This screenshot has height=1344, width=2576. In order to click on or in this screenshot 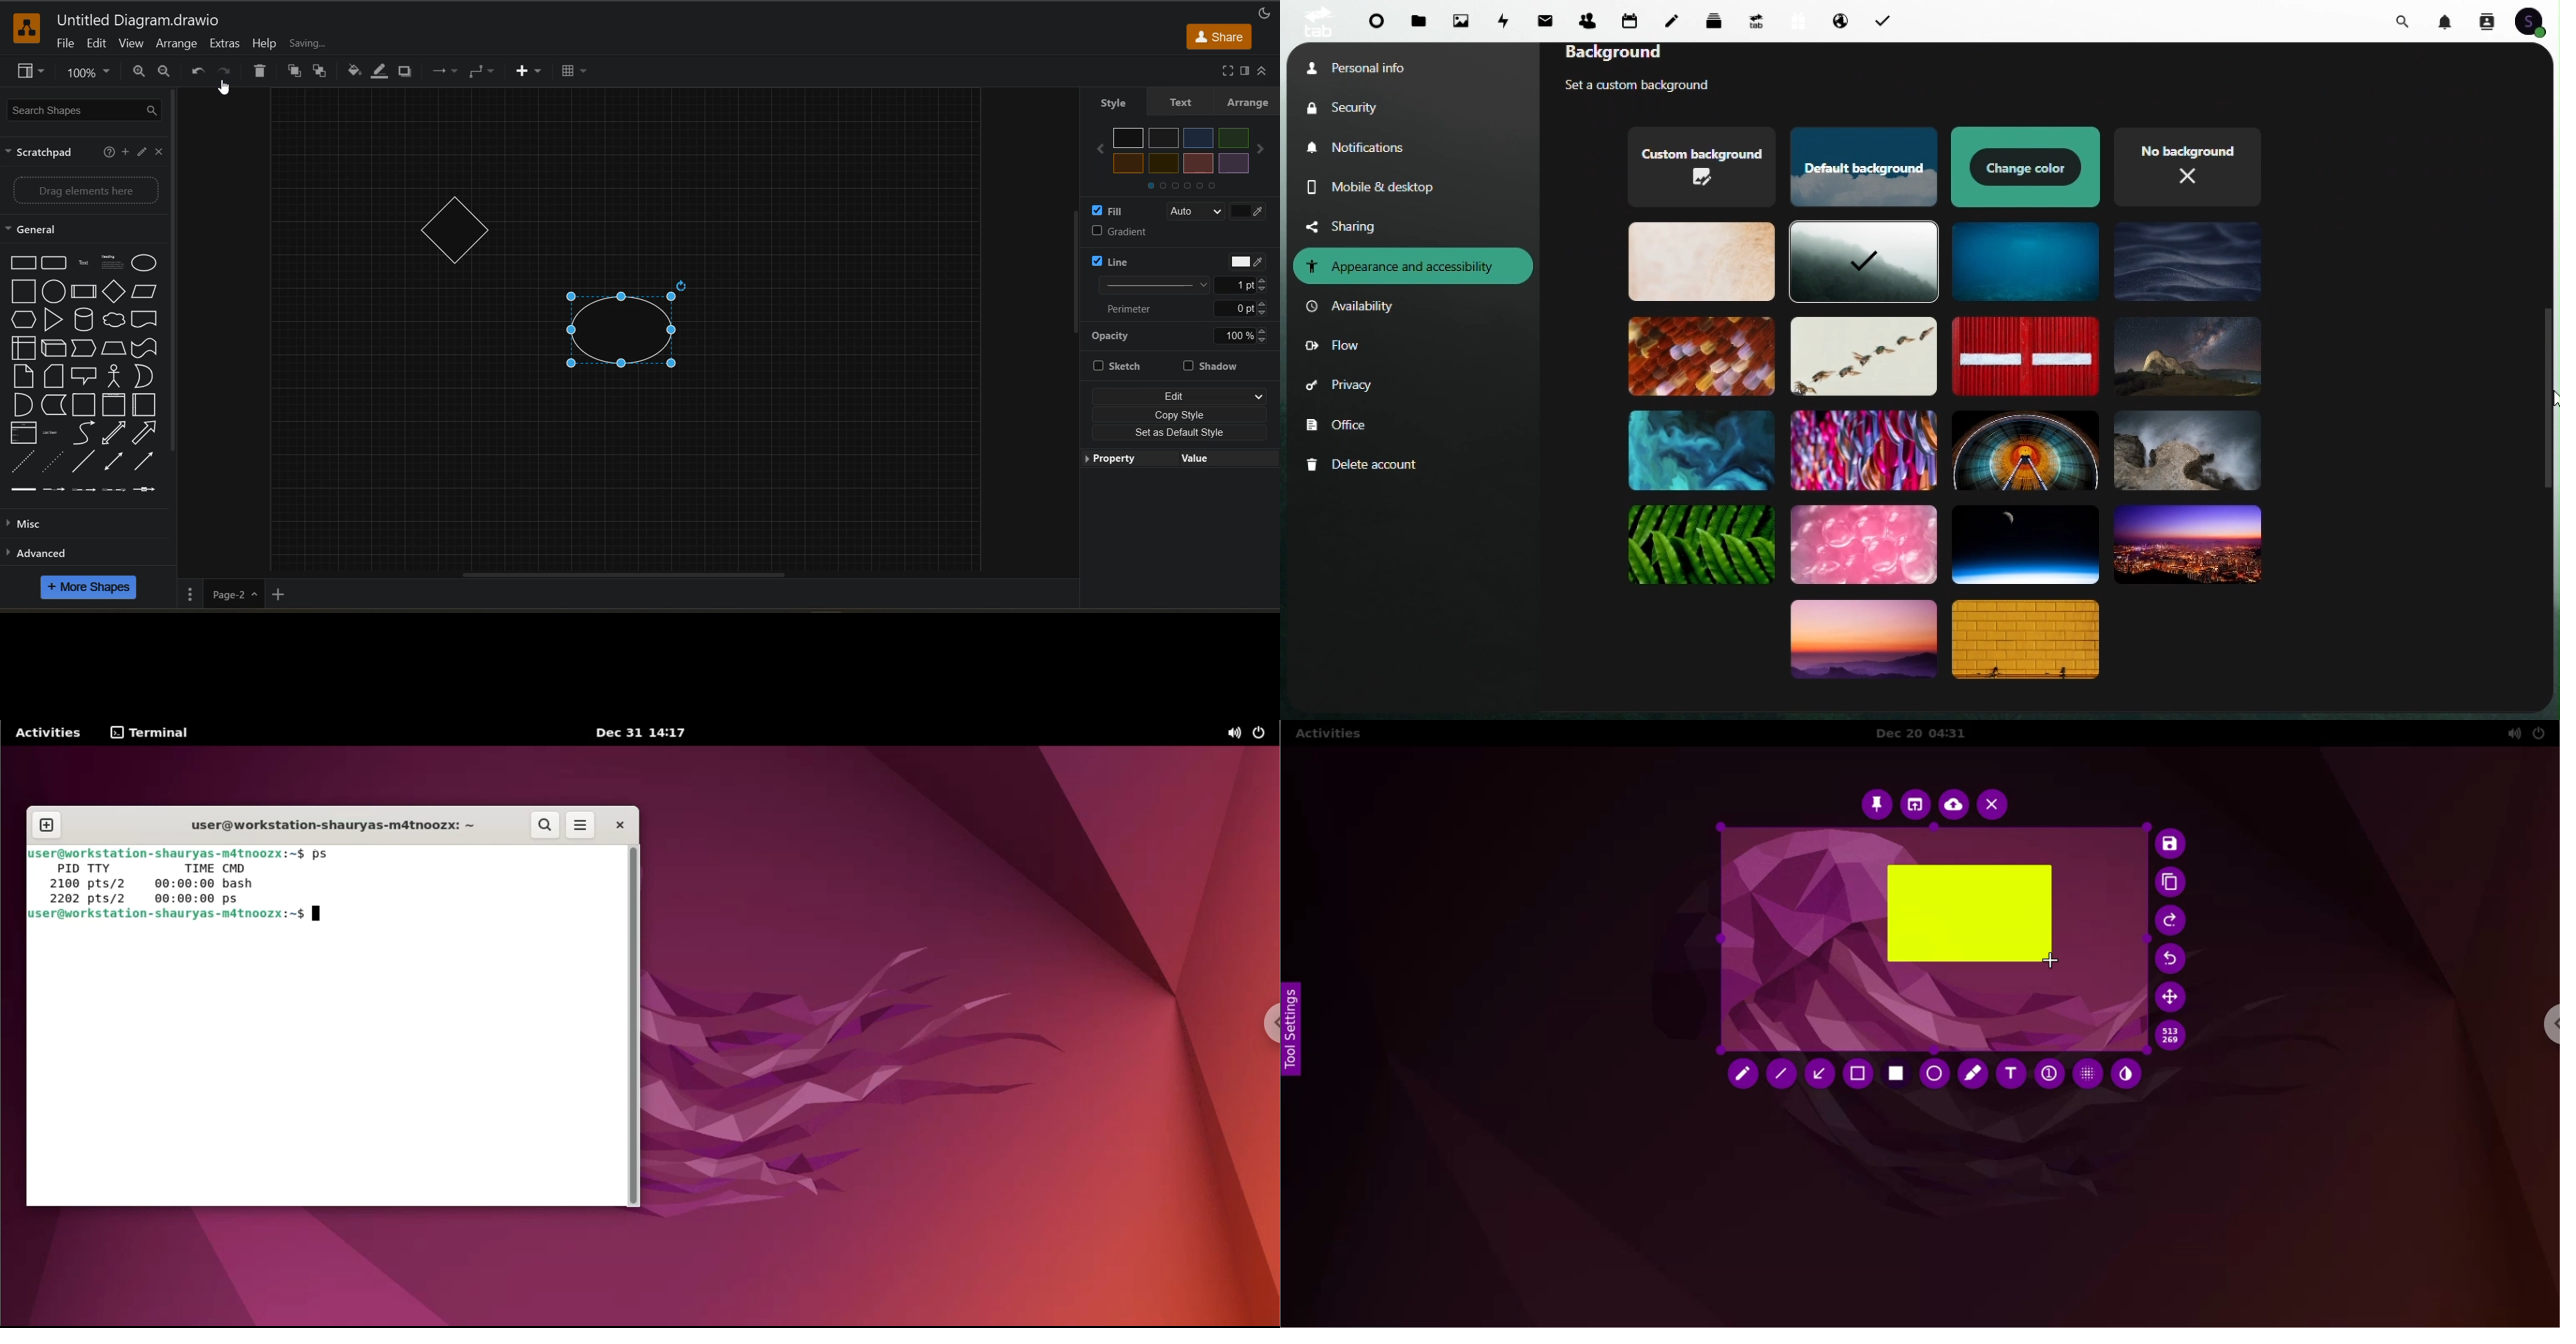, I will do `click(143, 375)`.